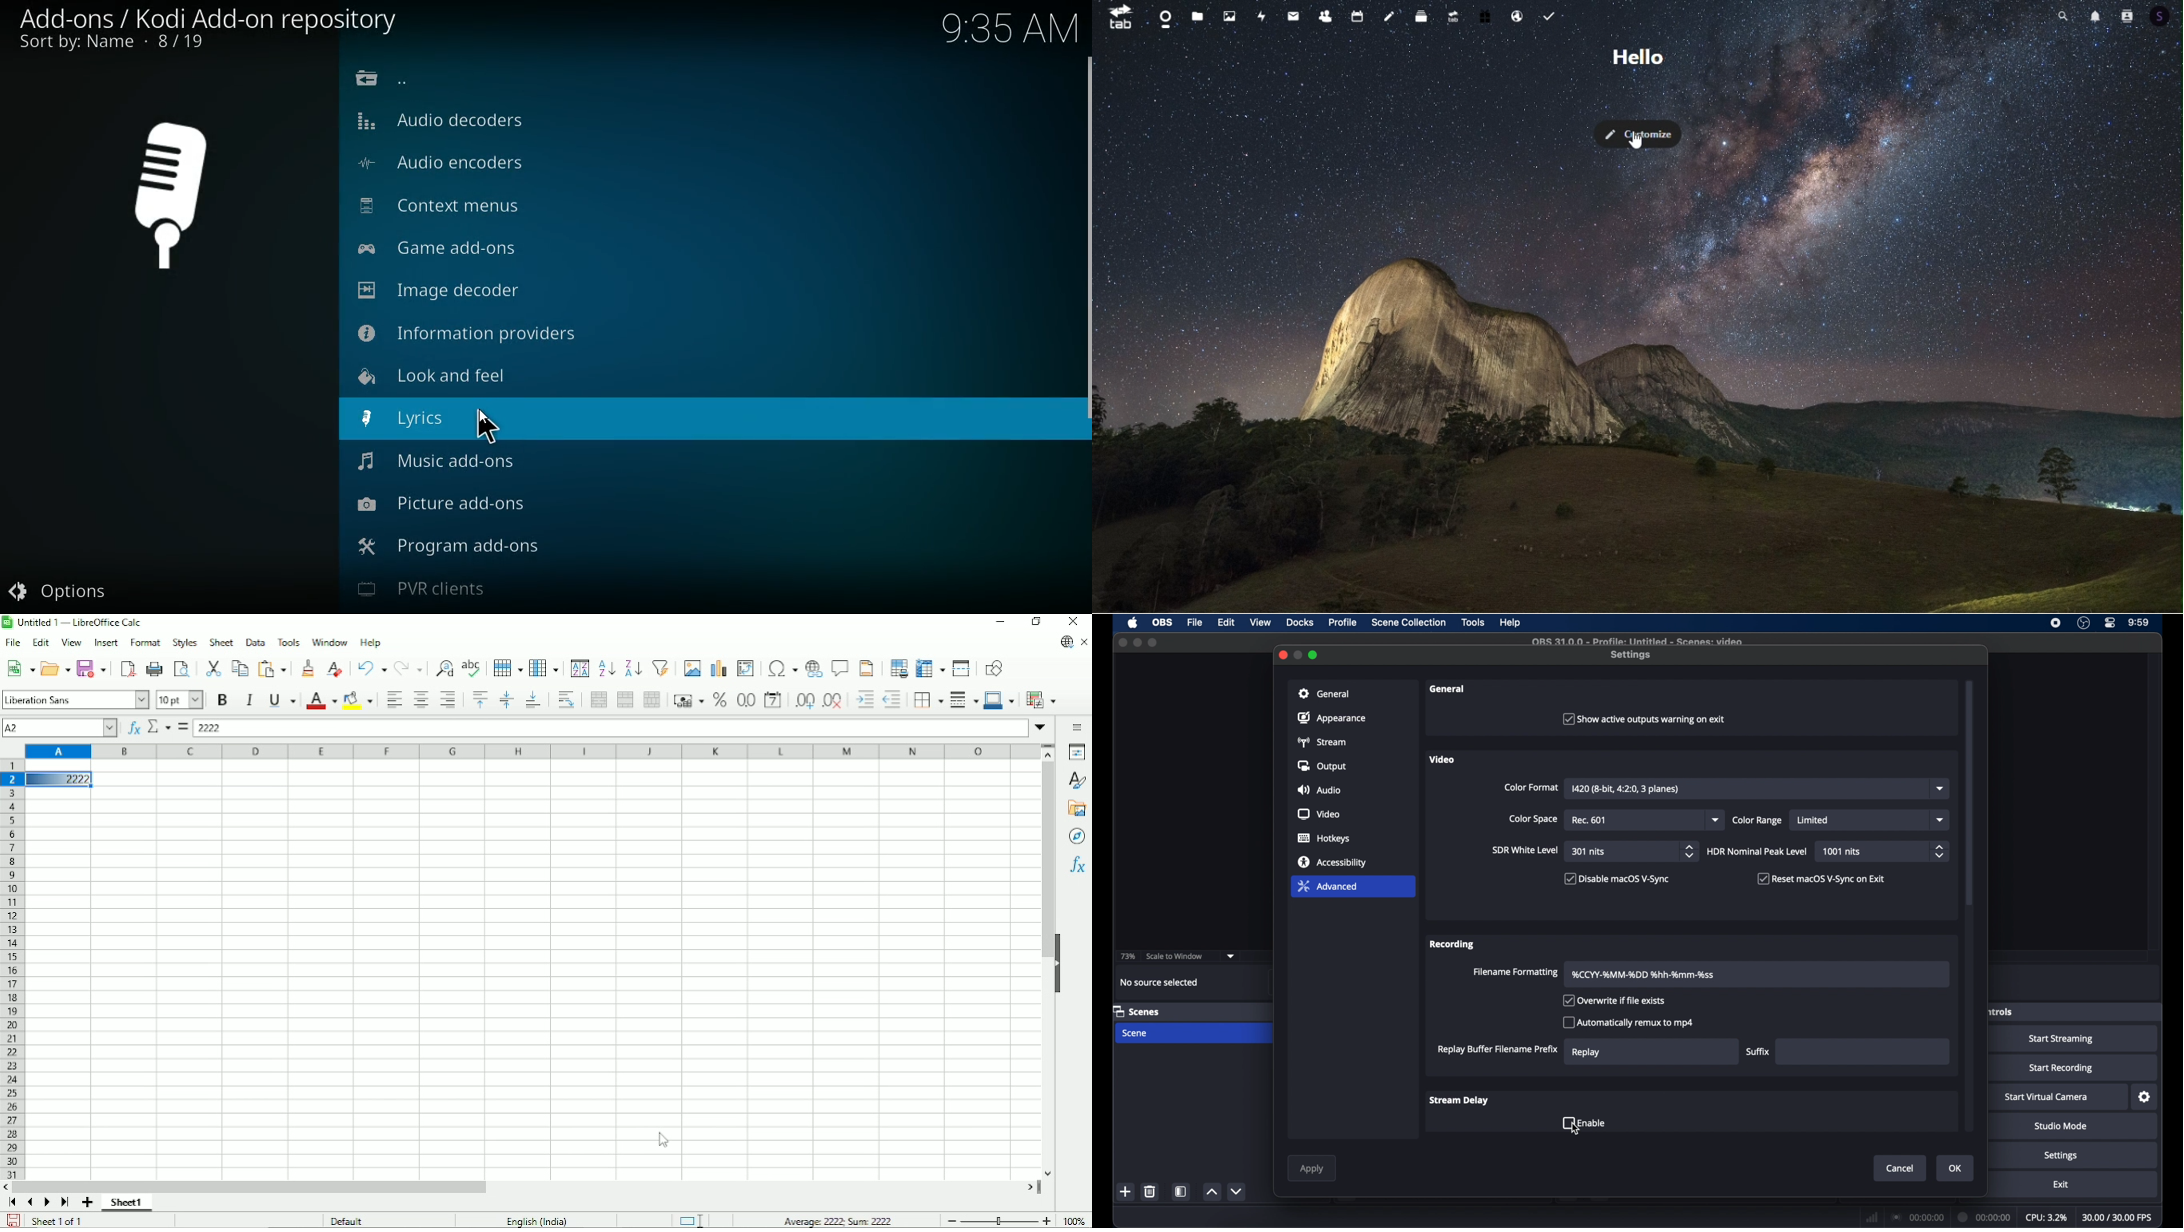  Describe the element at coordinates (961, 668) in the screenshot. I see `Split window` at that location.